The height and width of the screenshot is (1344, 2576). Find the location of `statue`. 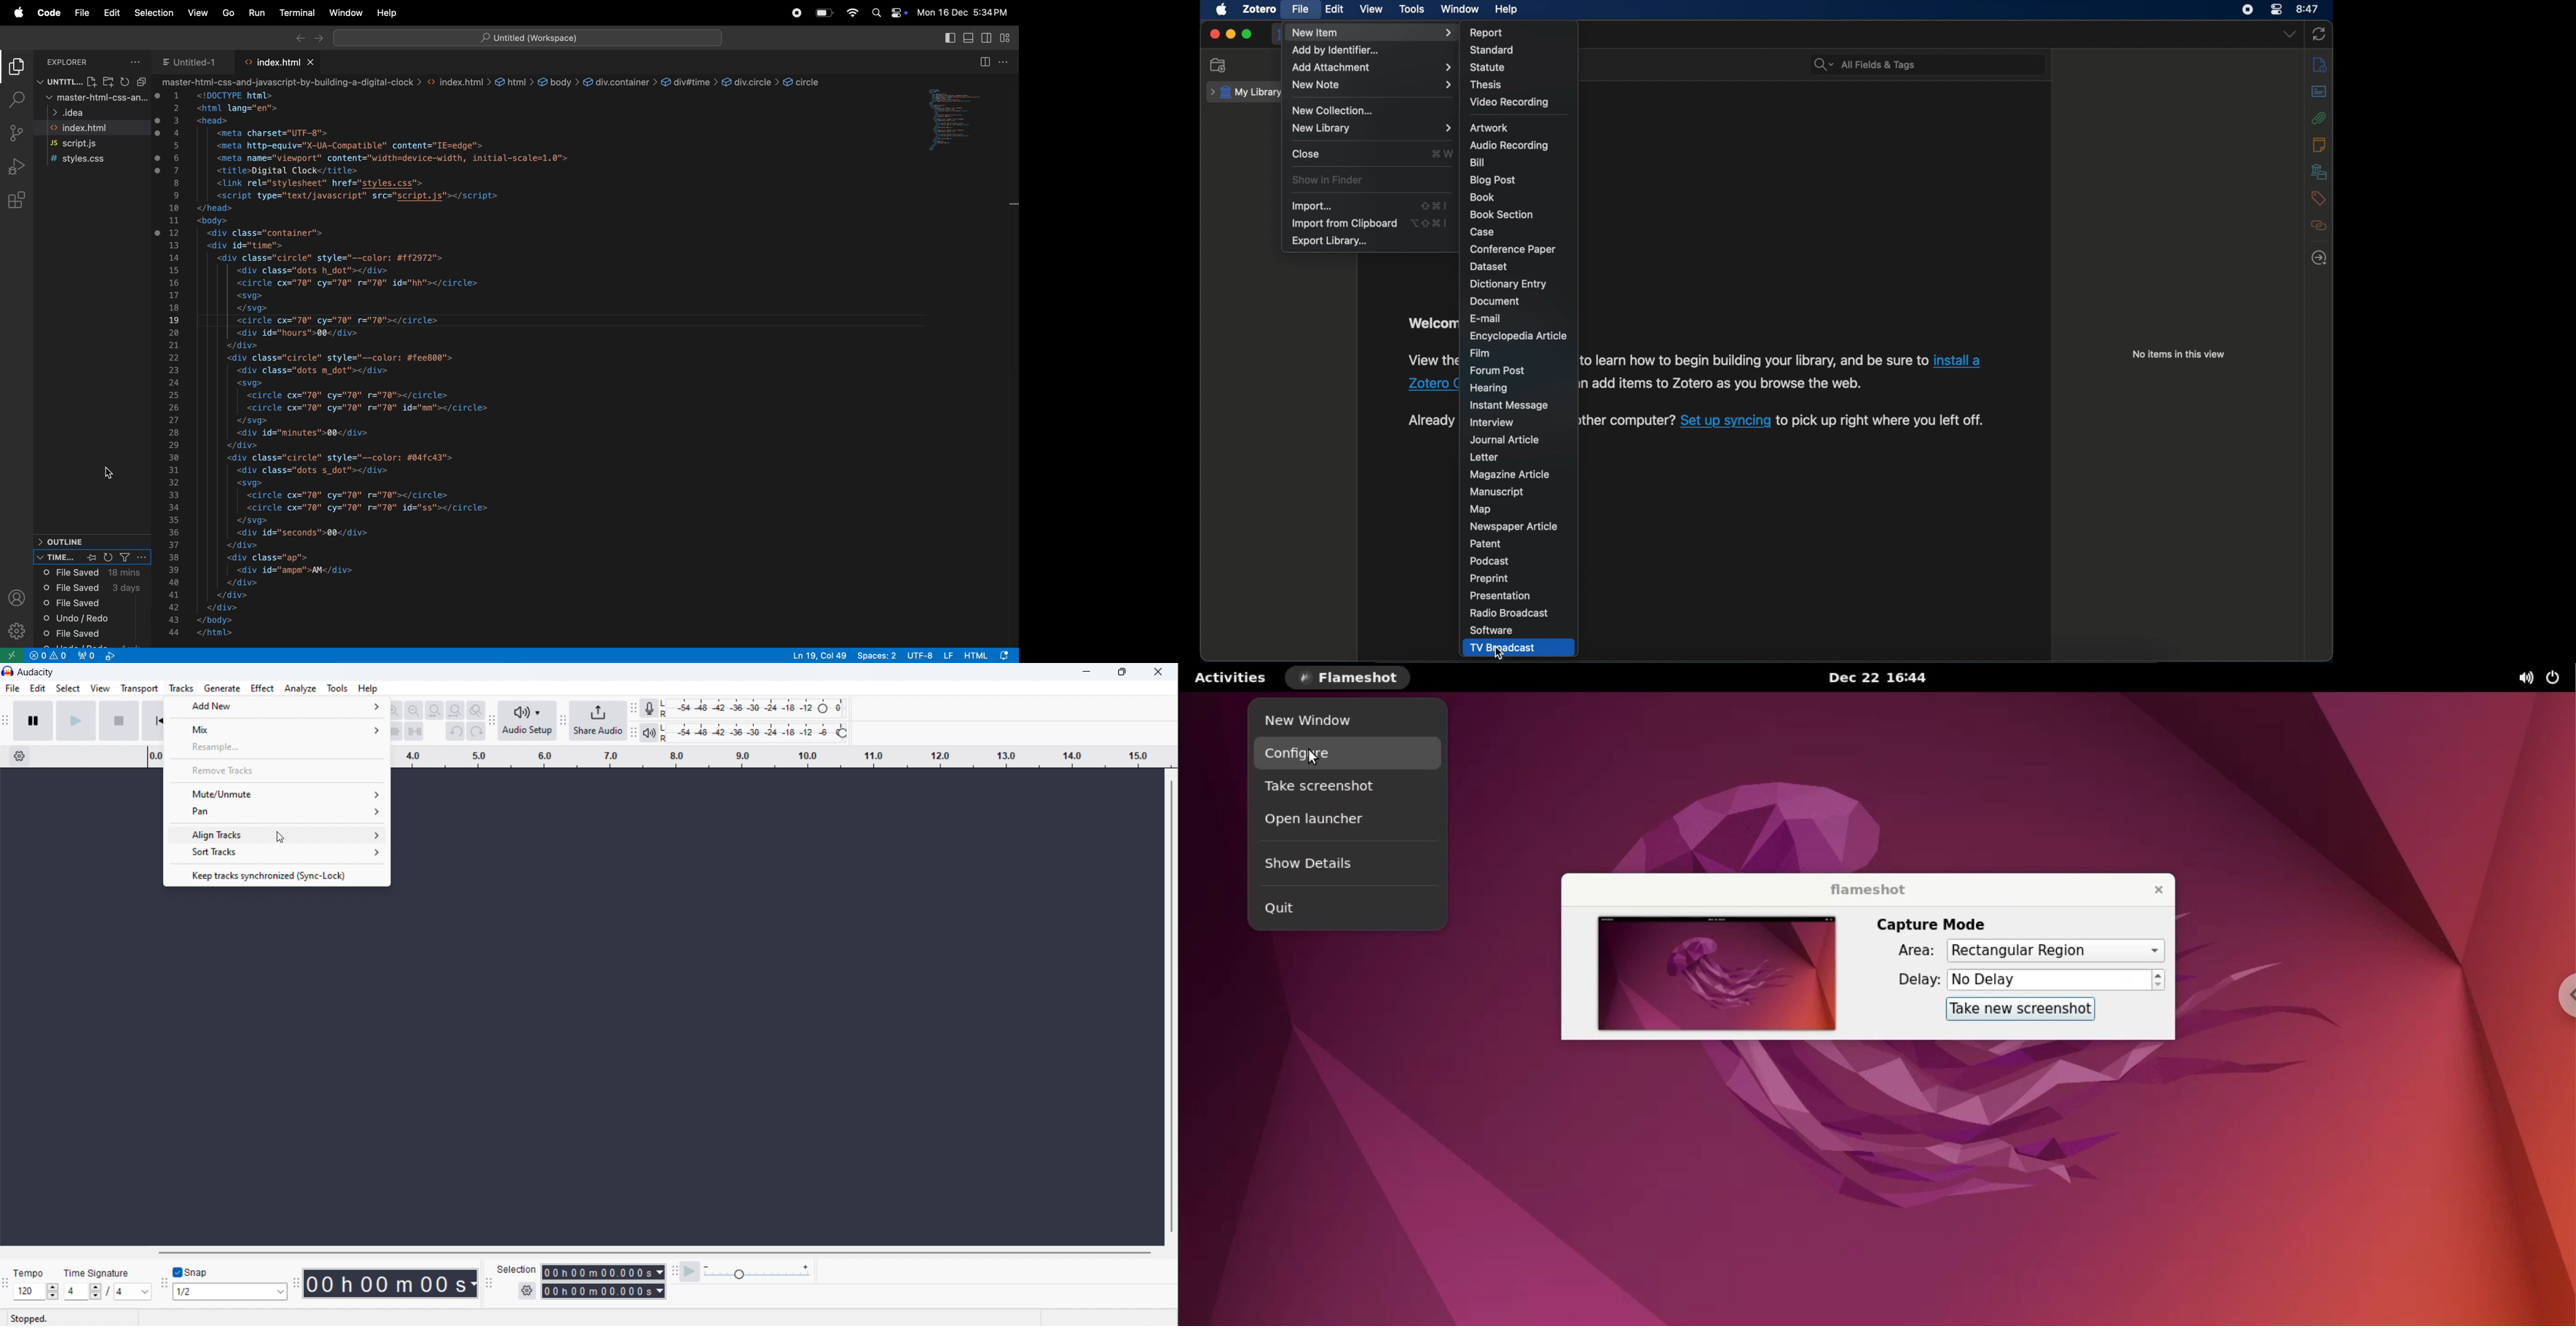

statue is located at coordinates (1488, 68).